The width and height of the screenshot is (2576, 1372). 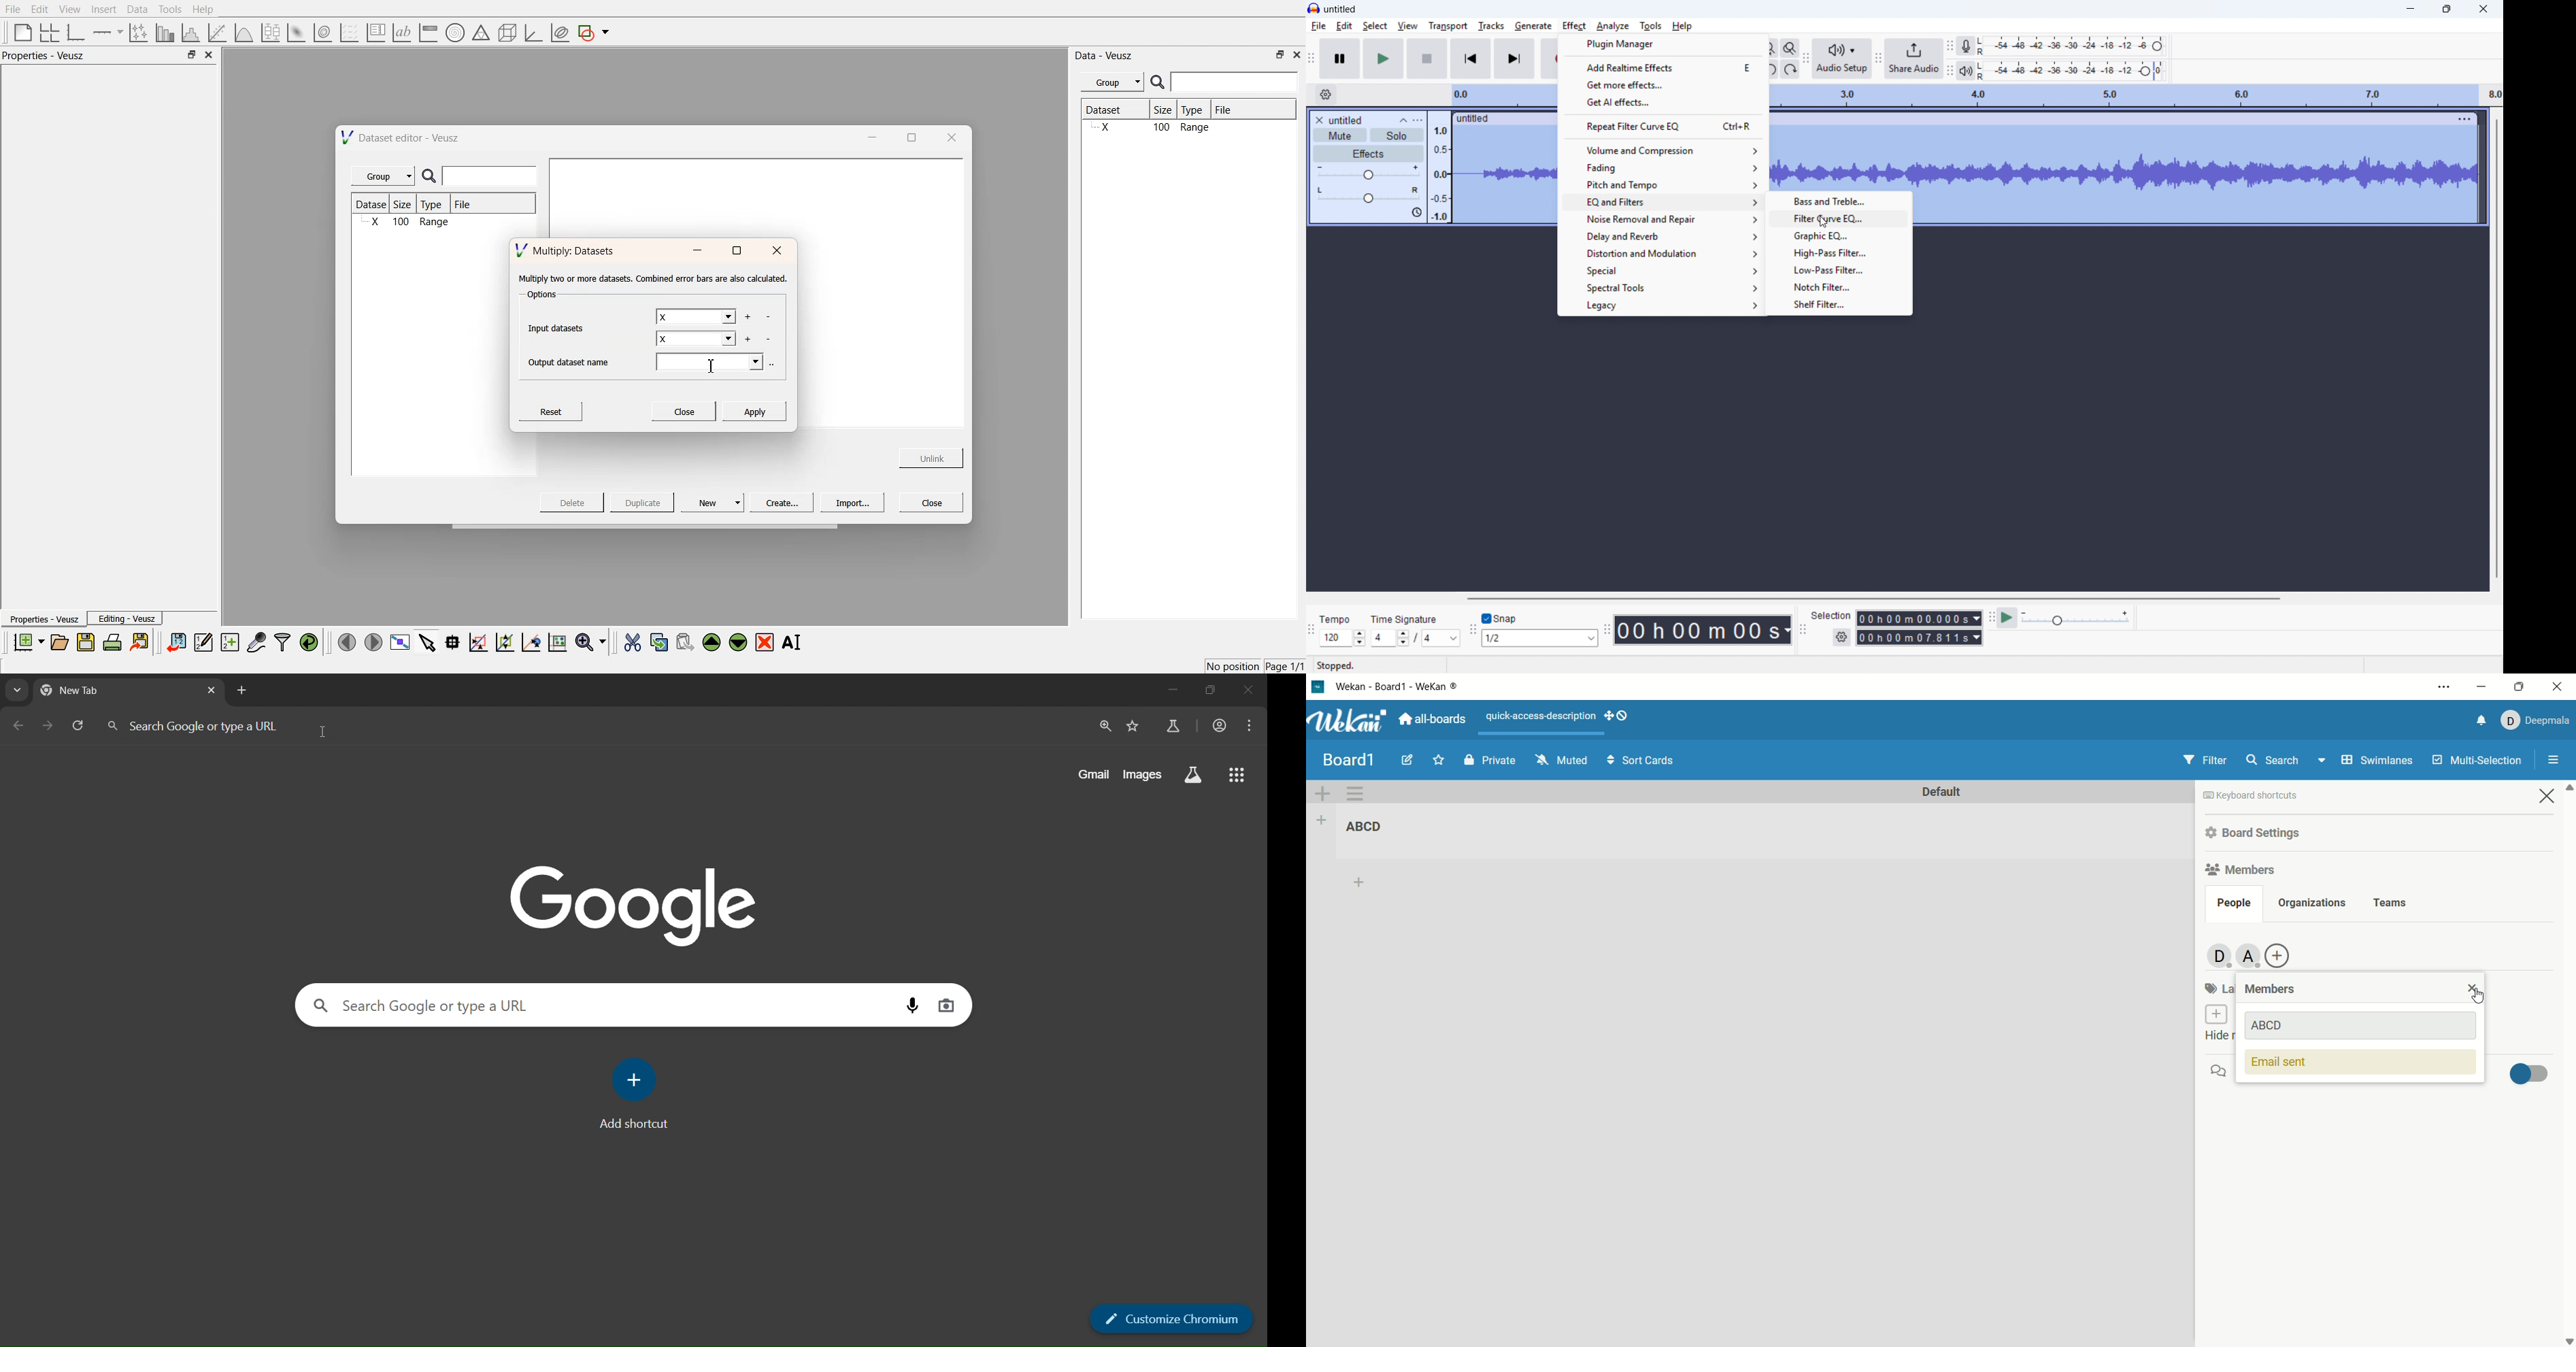 I want to click on title, so click(x=1348, y=760).